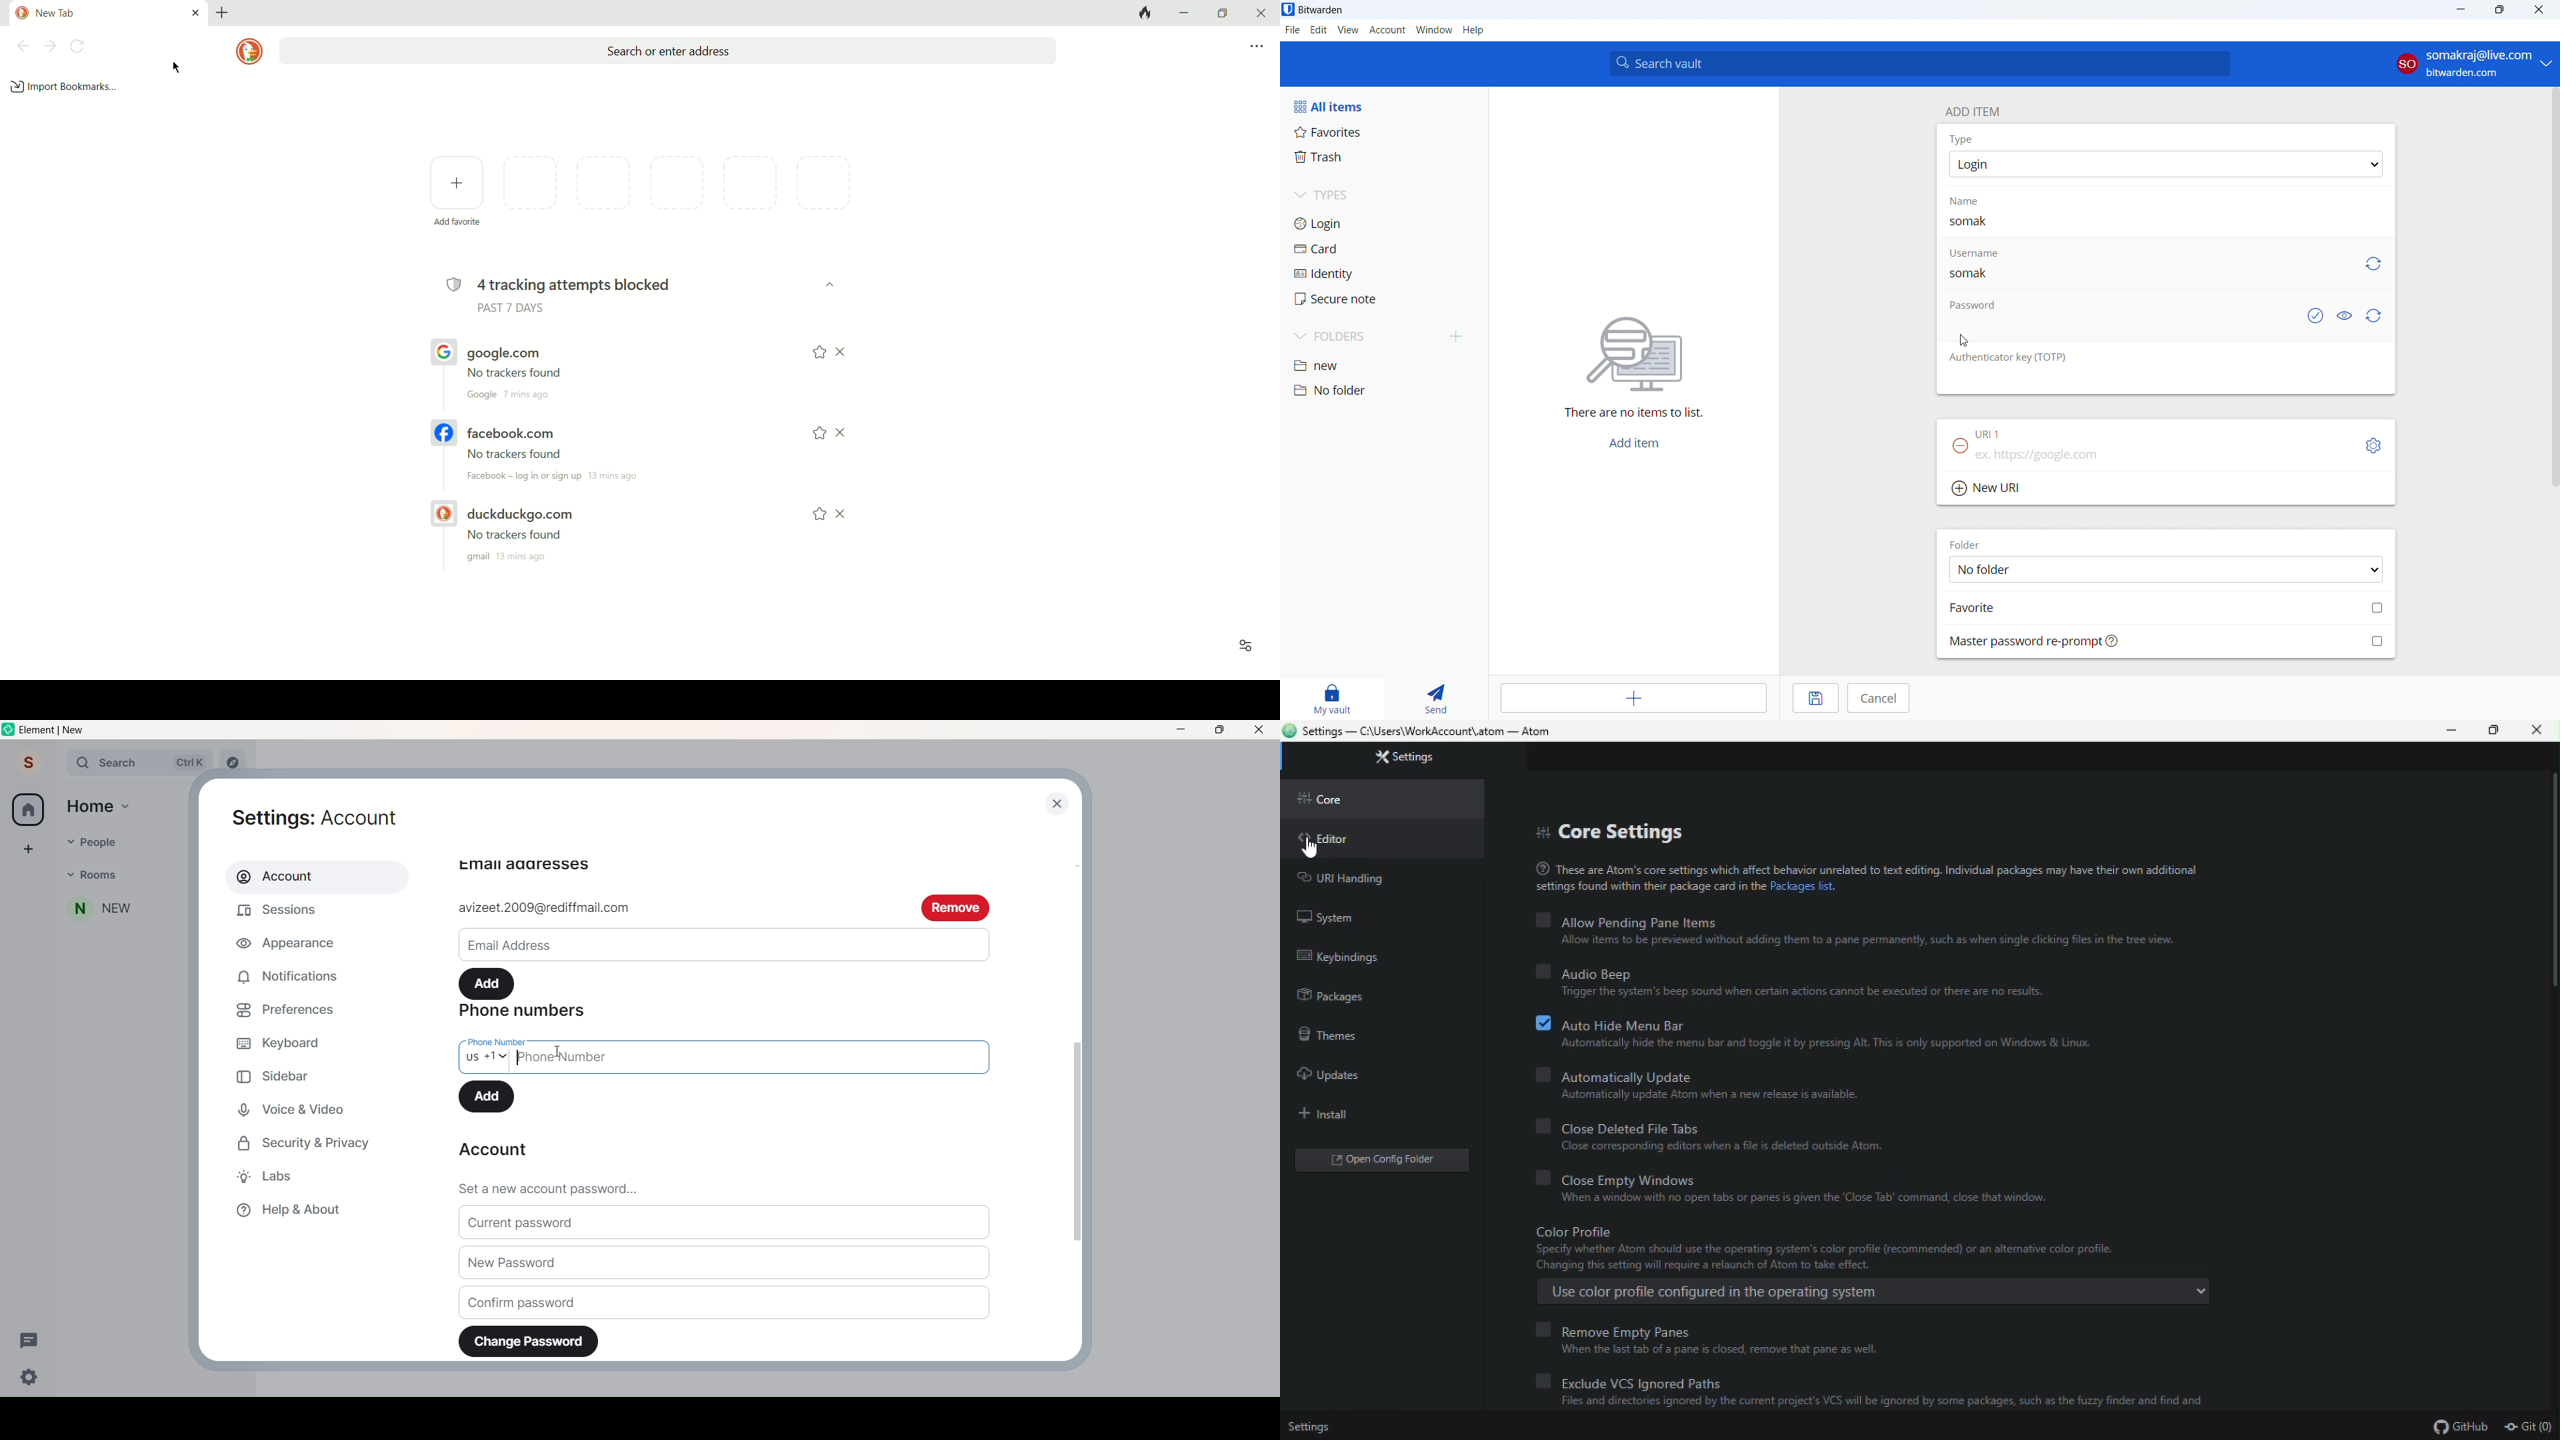 This screenshot has width=2576, height=1456. What do you see at coordinates (1383, 157) in the screenshot?
I see `trash` at bounding box center [1383, 157].